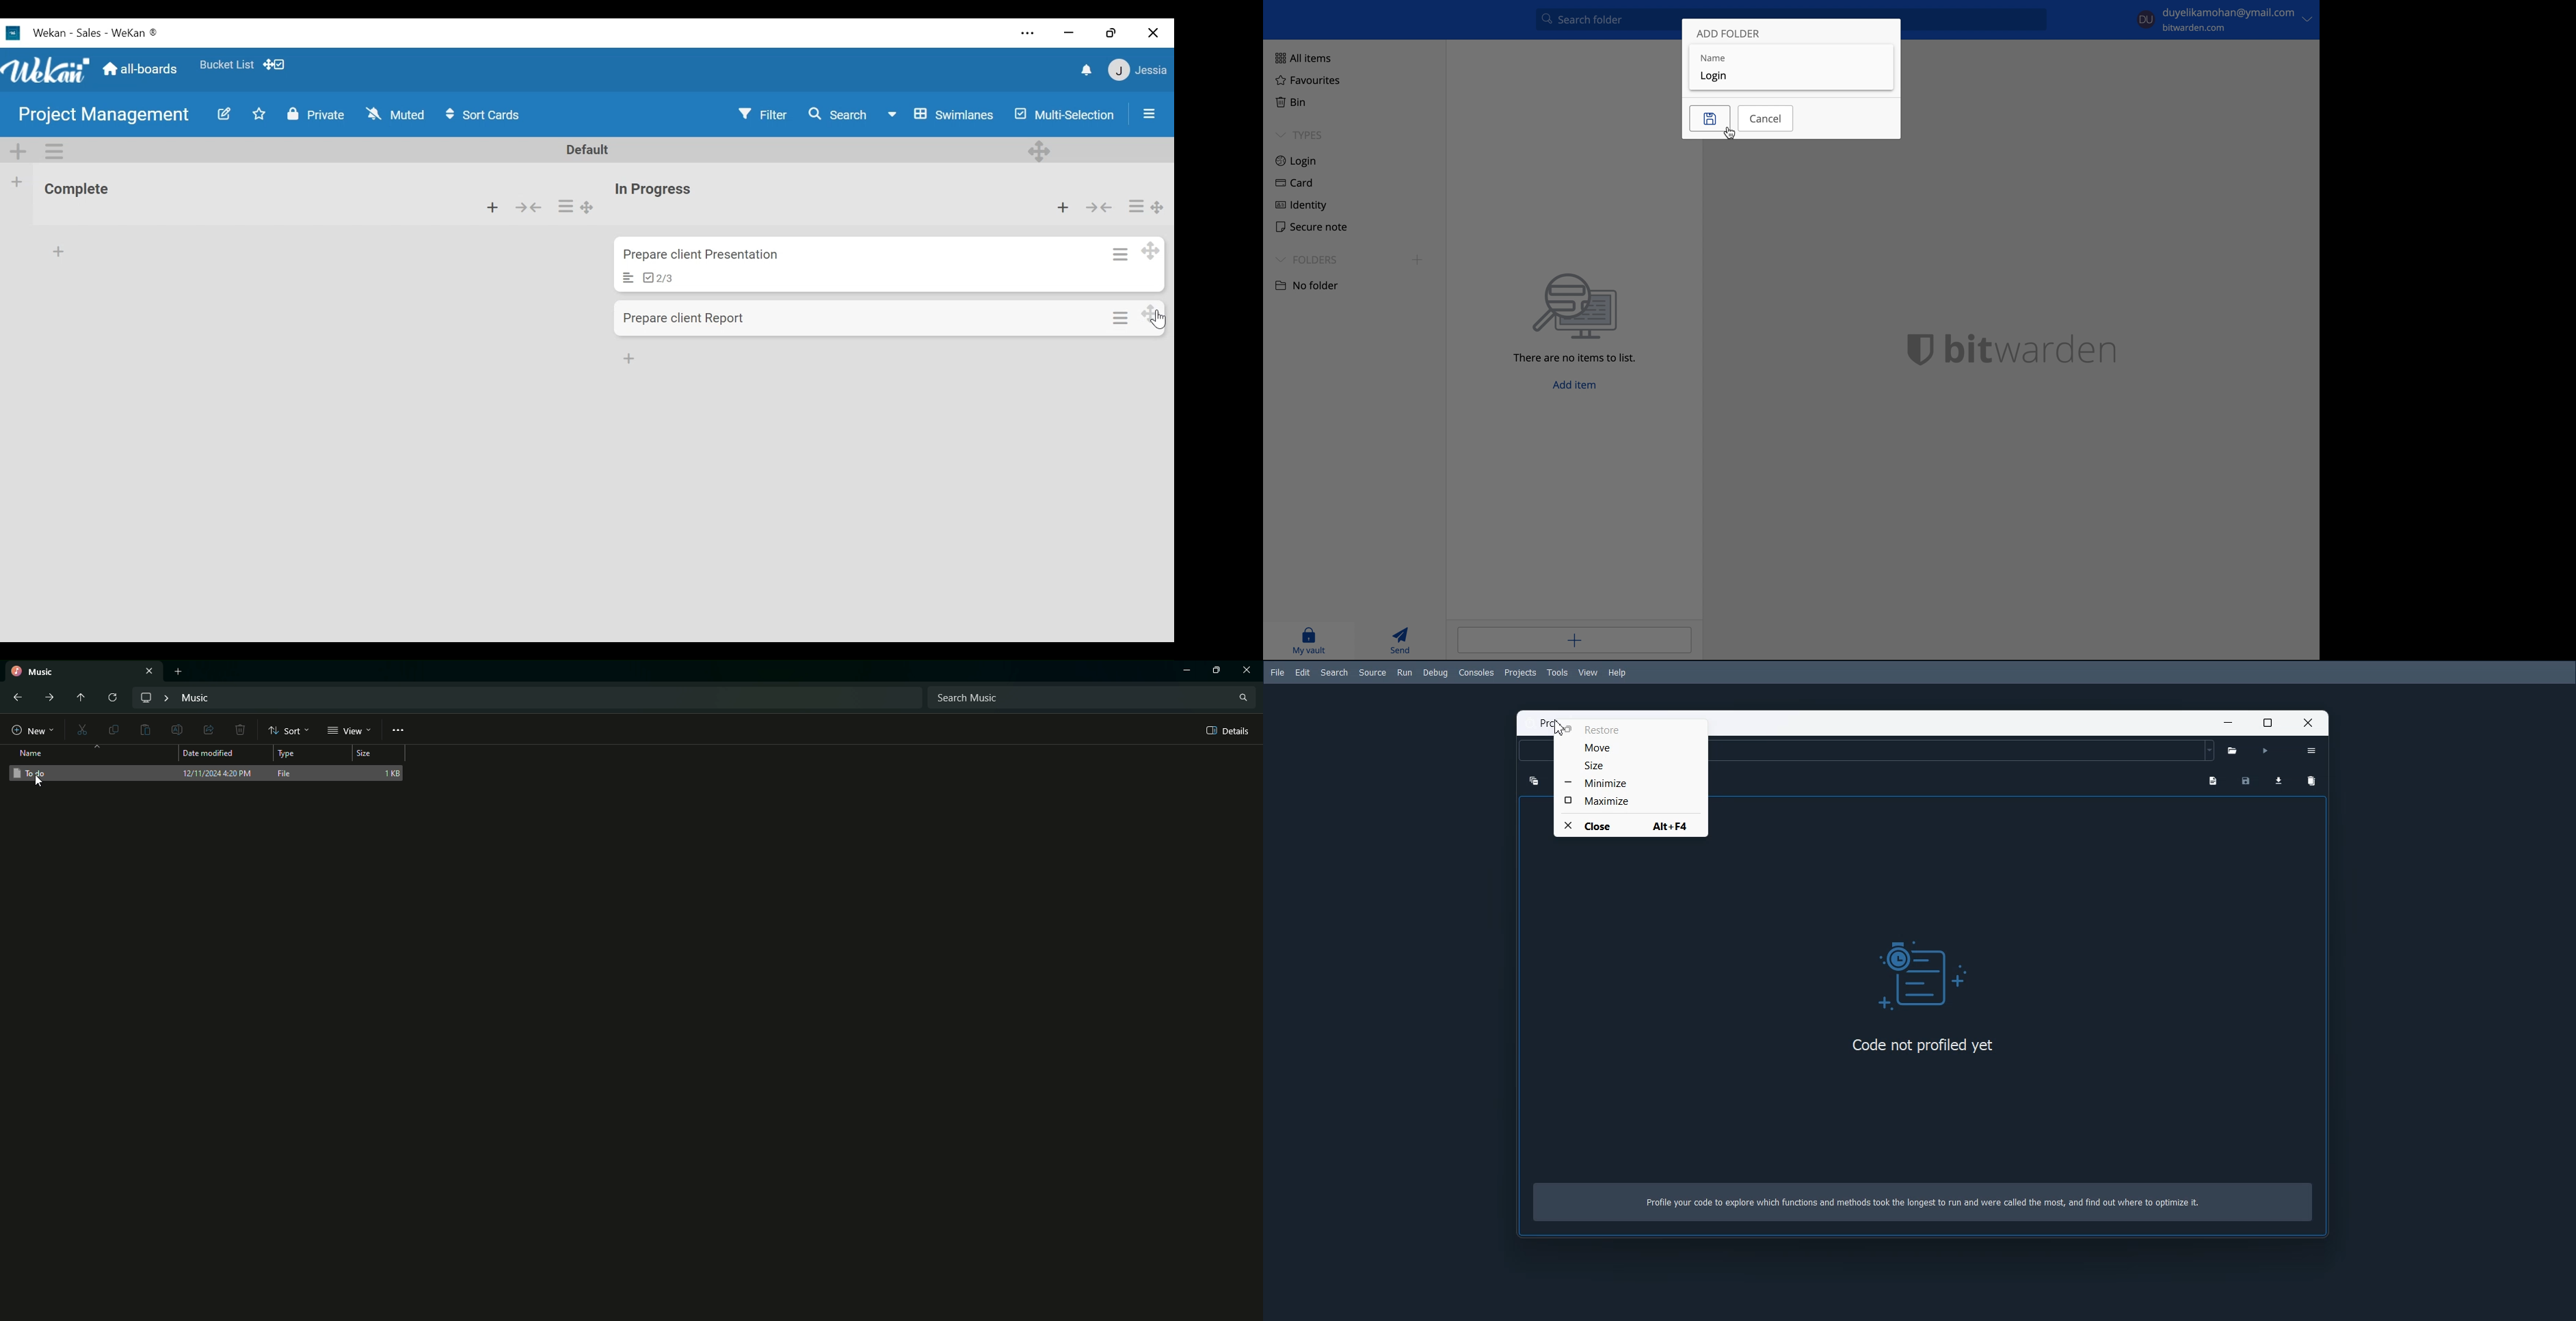 The width and height of the screenshot is (2576, 1344). Describe the element at coordinates (1299, 135) in the screenshot. I see `types` at that location.